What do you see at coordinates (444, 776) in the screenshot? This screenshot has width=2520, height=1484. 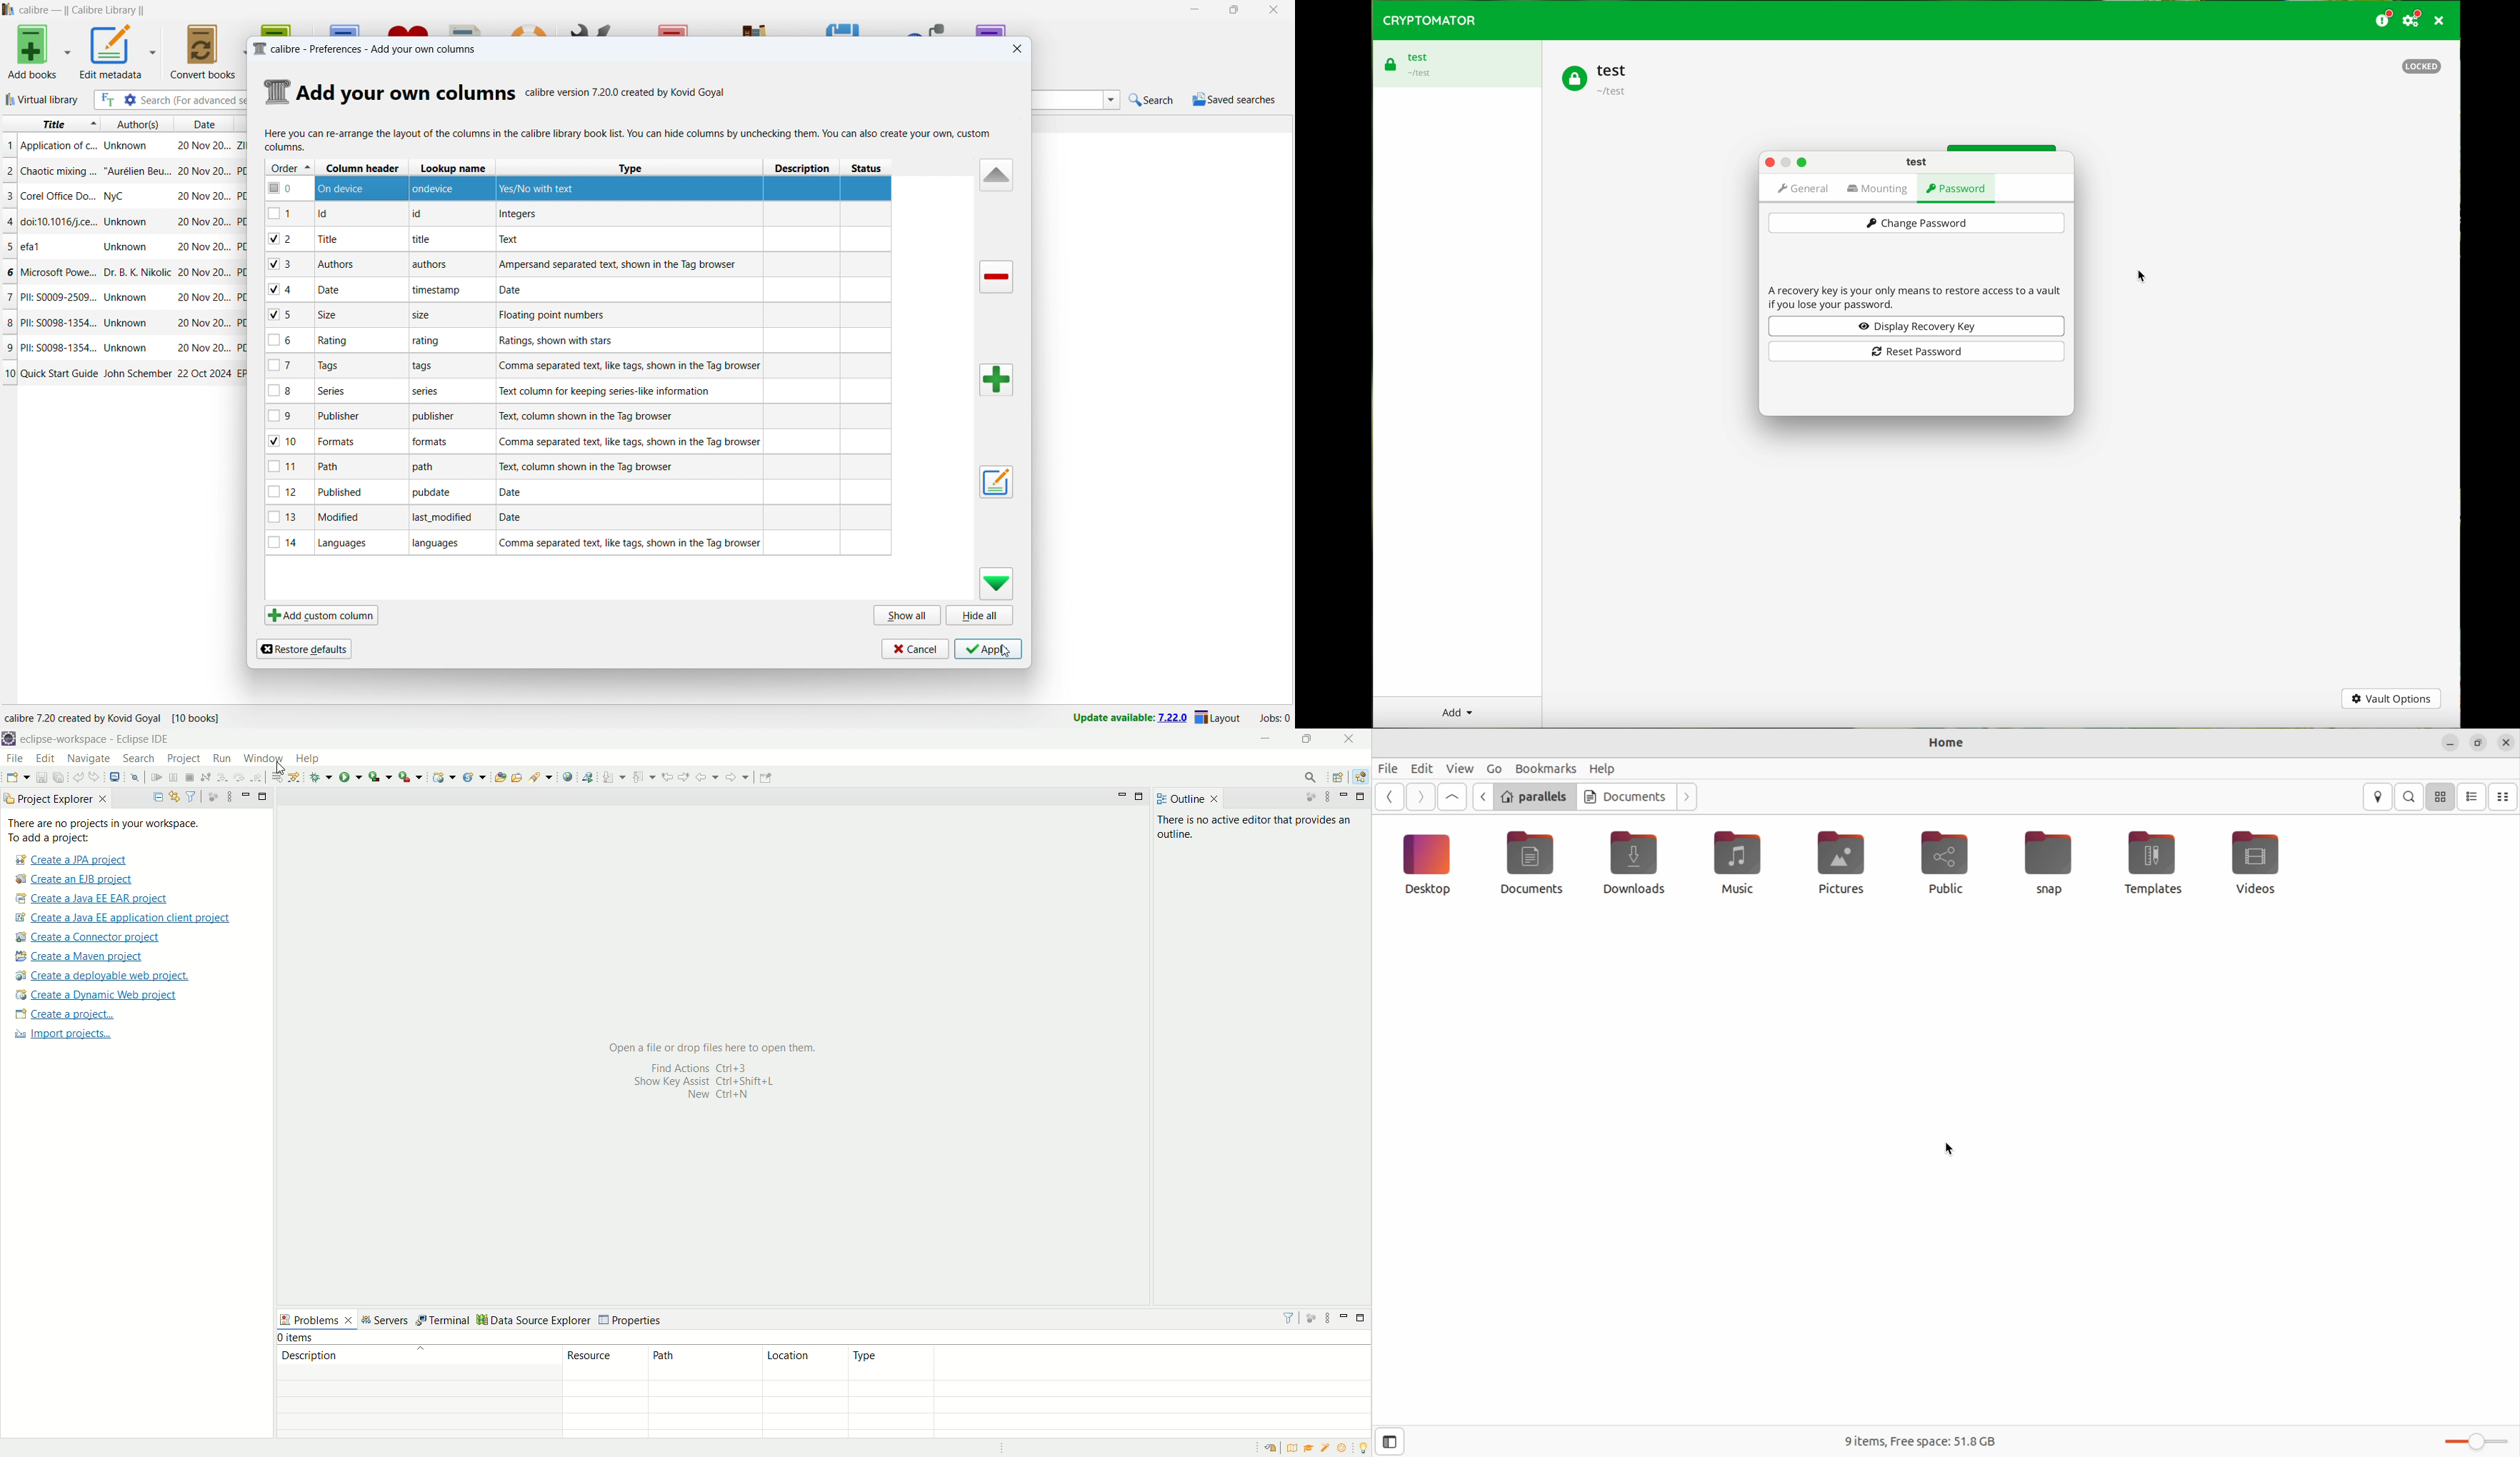 I see `create a dynamic web project` at bounding box center [444, 776].